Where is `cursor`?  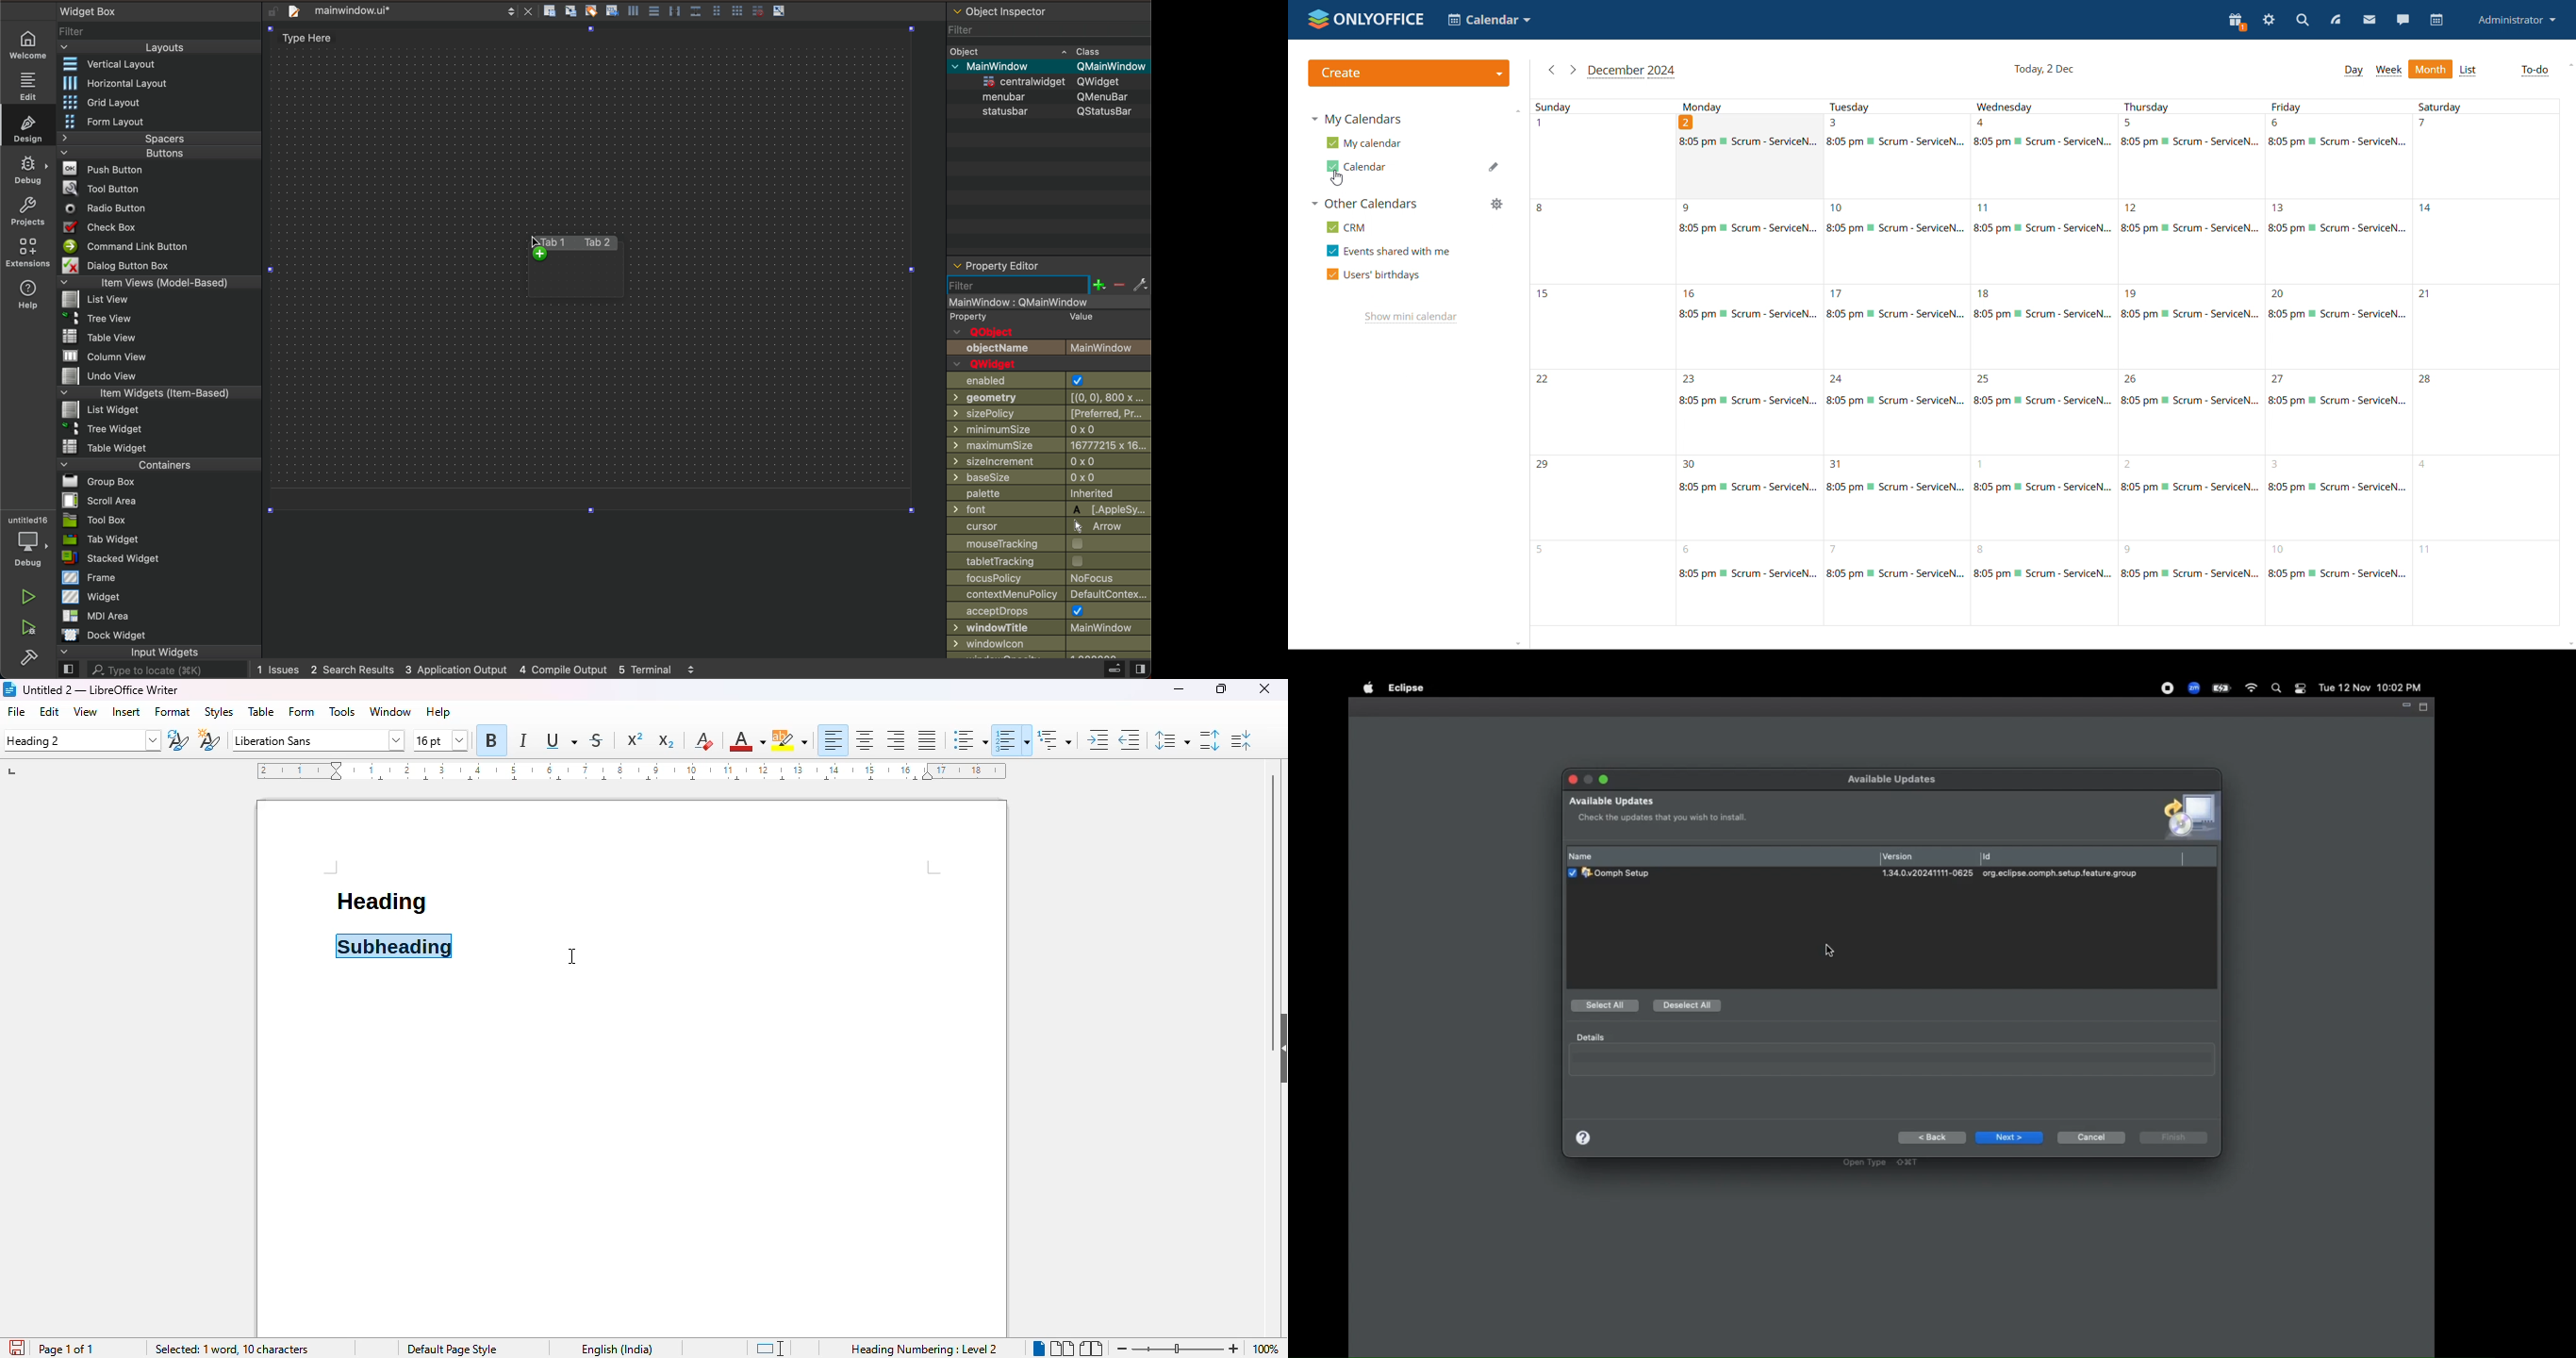
cursor is located at coordinates (572, 956).